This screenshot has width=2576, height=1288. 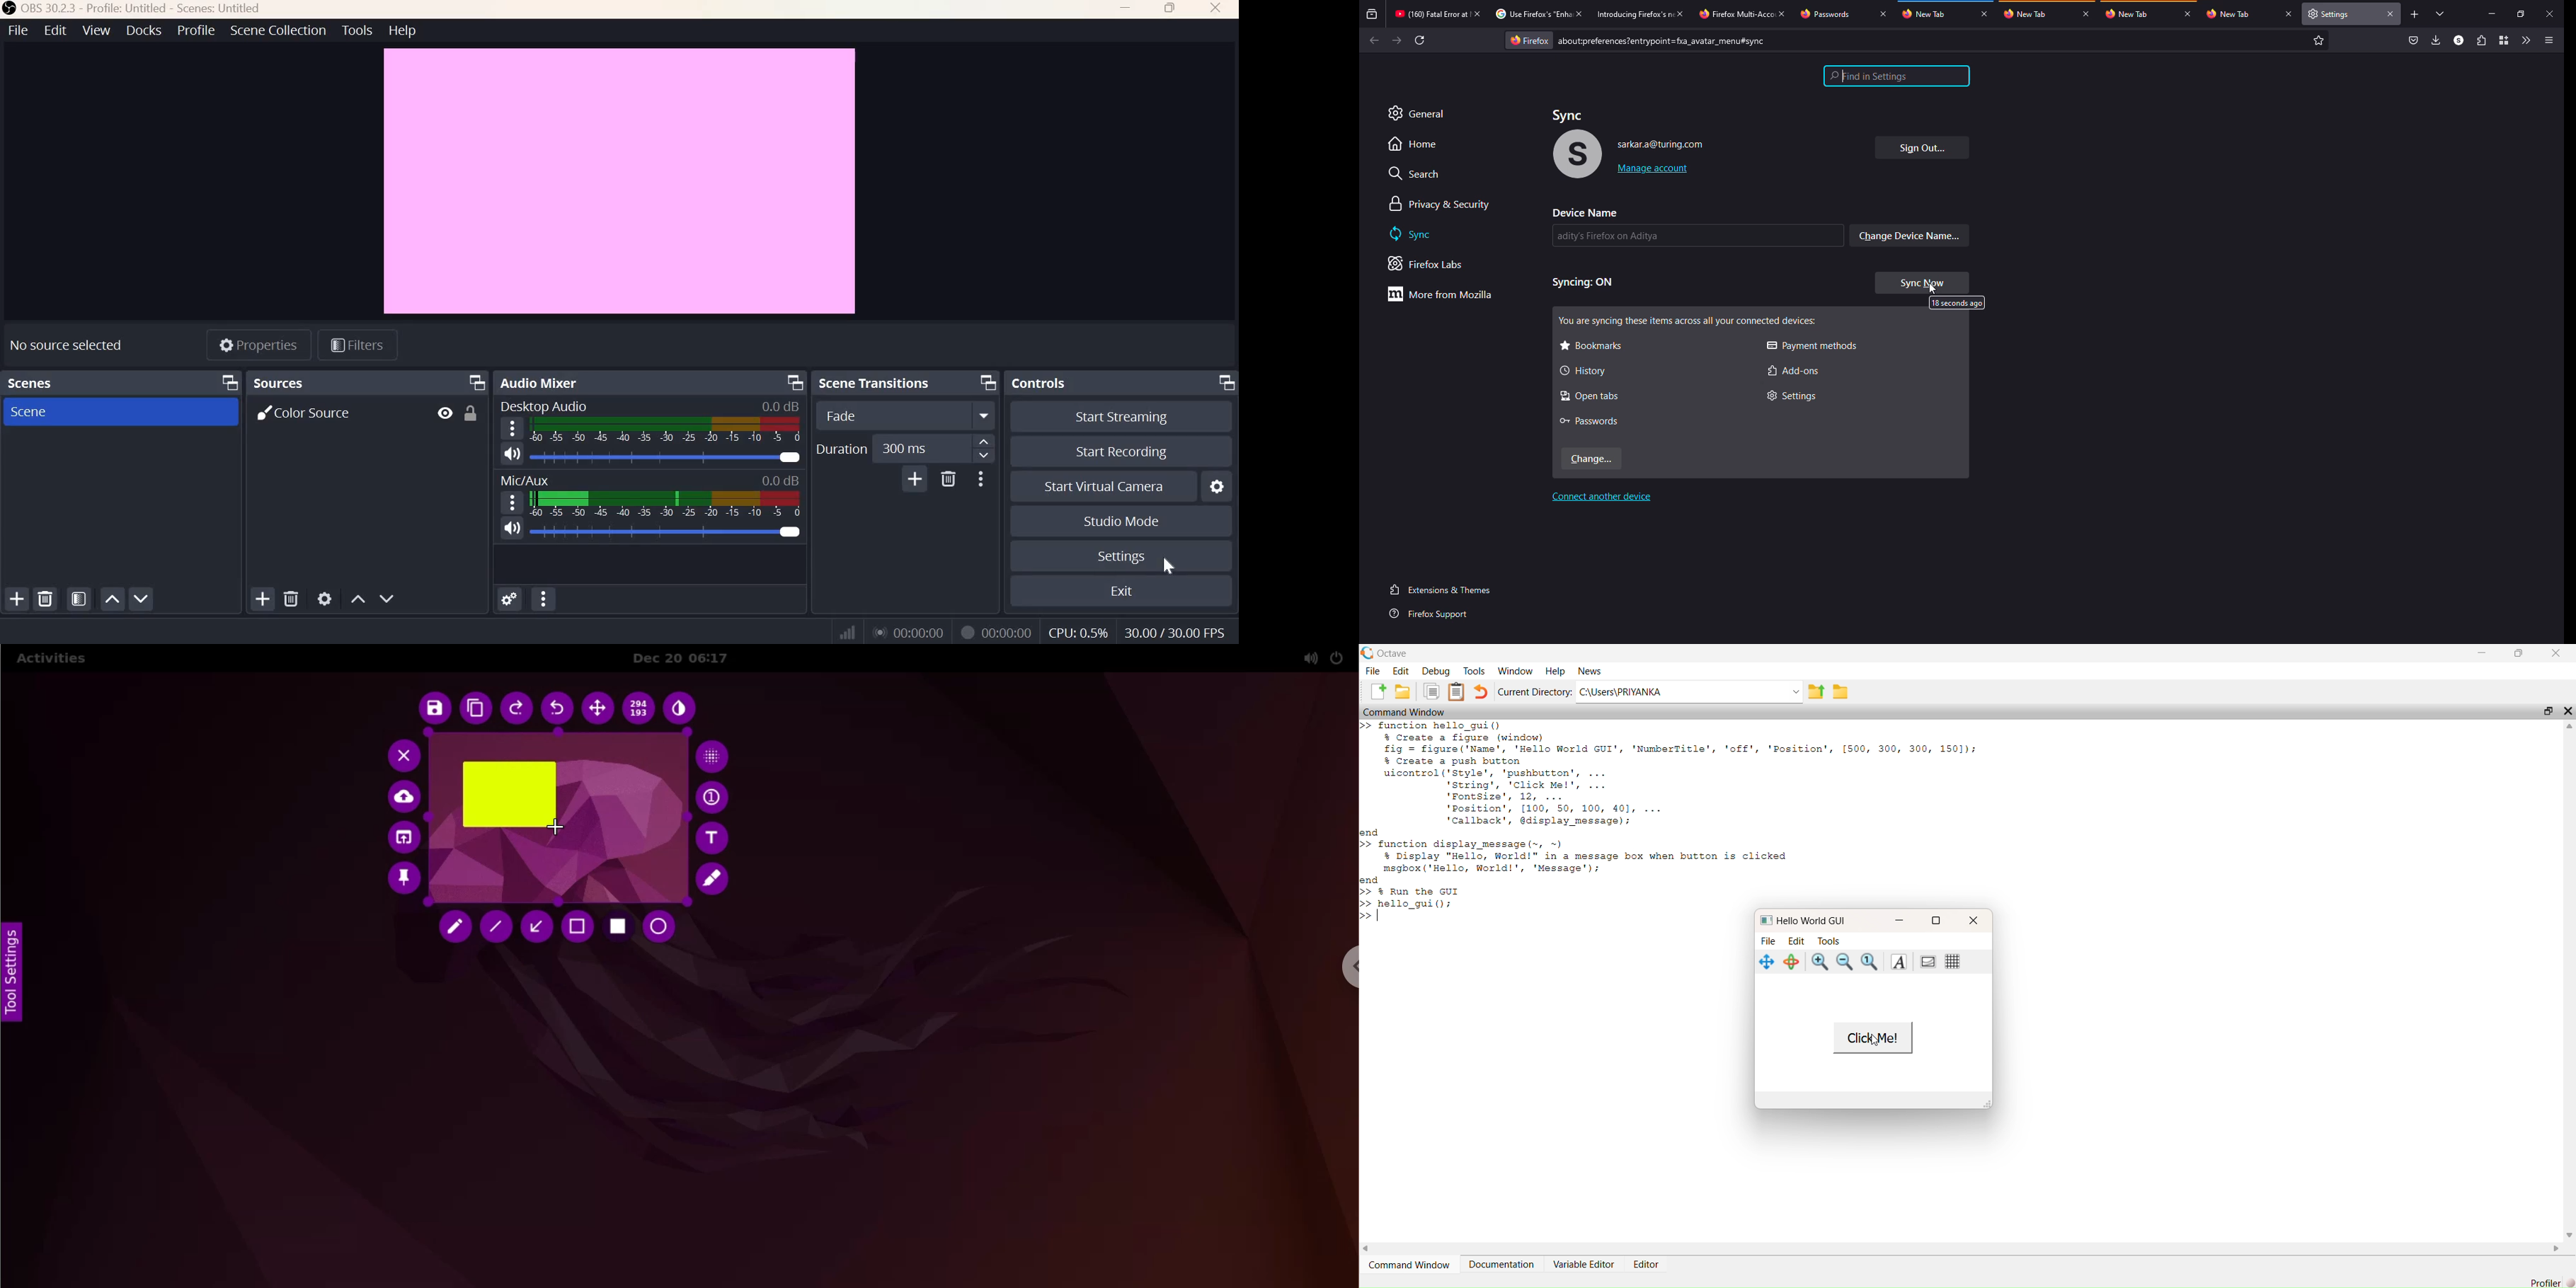 What do you see at coordinates (543, 599) in the screenshot?
I see `Audio Mixer Menu` at bounding box center [543, 599].